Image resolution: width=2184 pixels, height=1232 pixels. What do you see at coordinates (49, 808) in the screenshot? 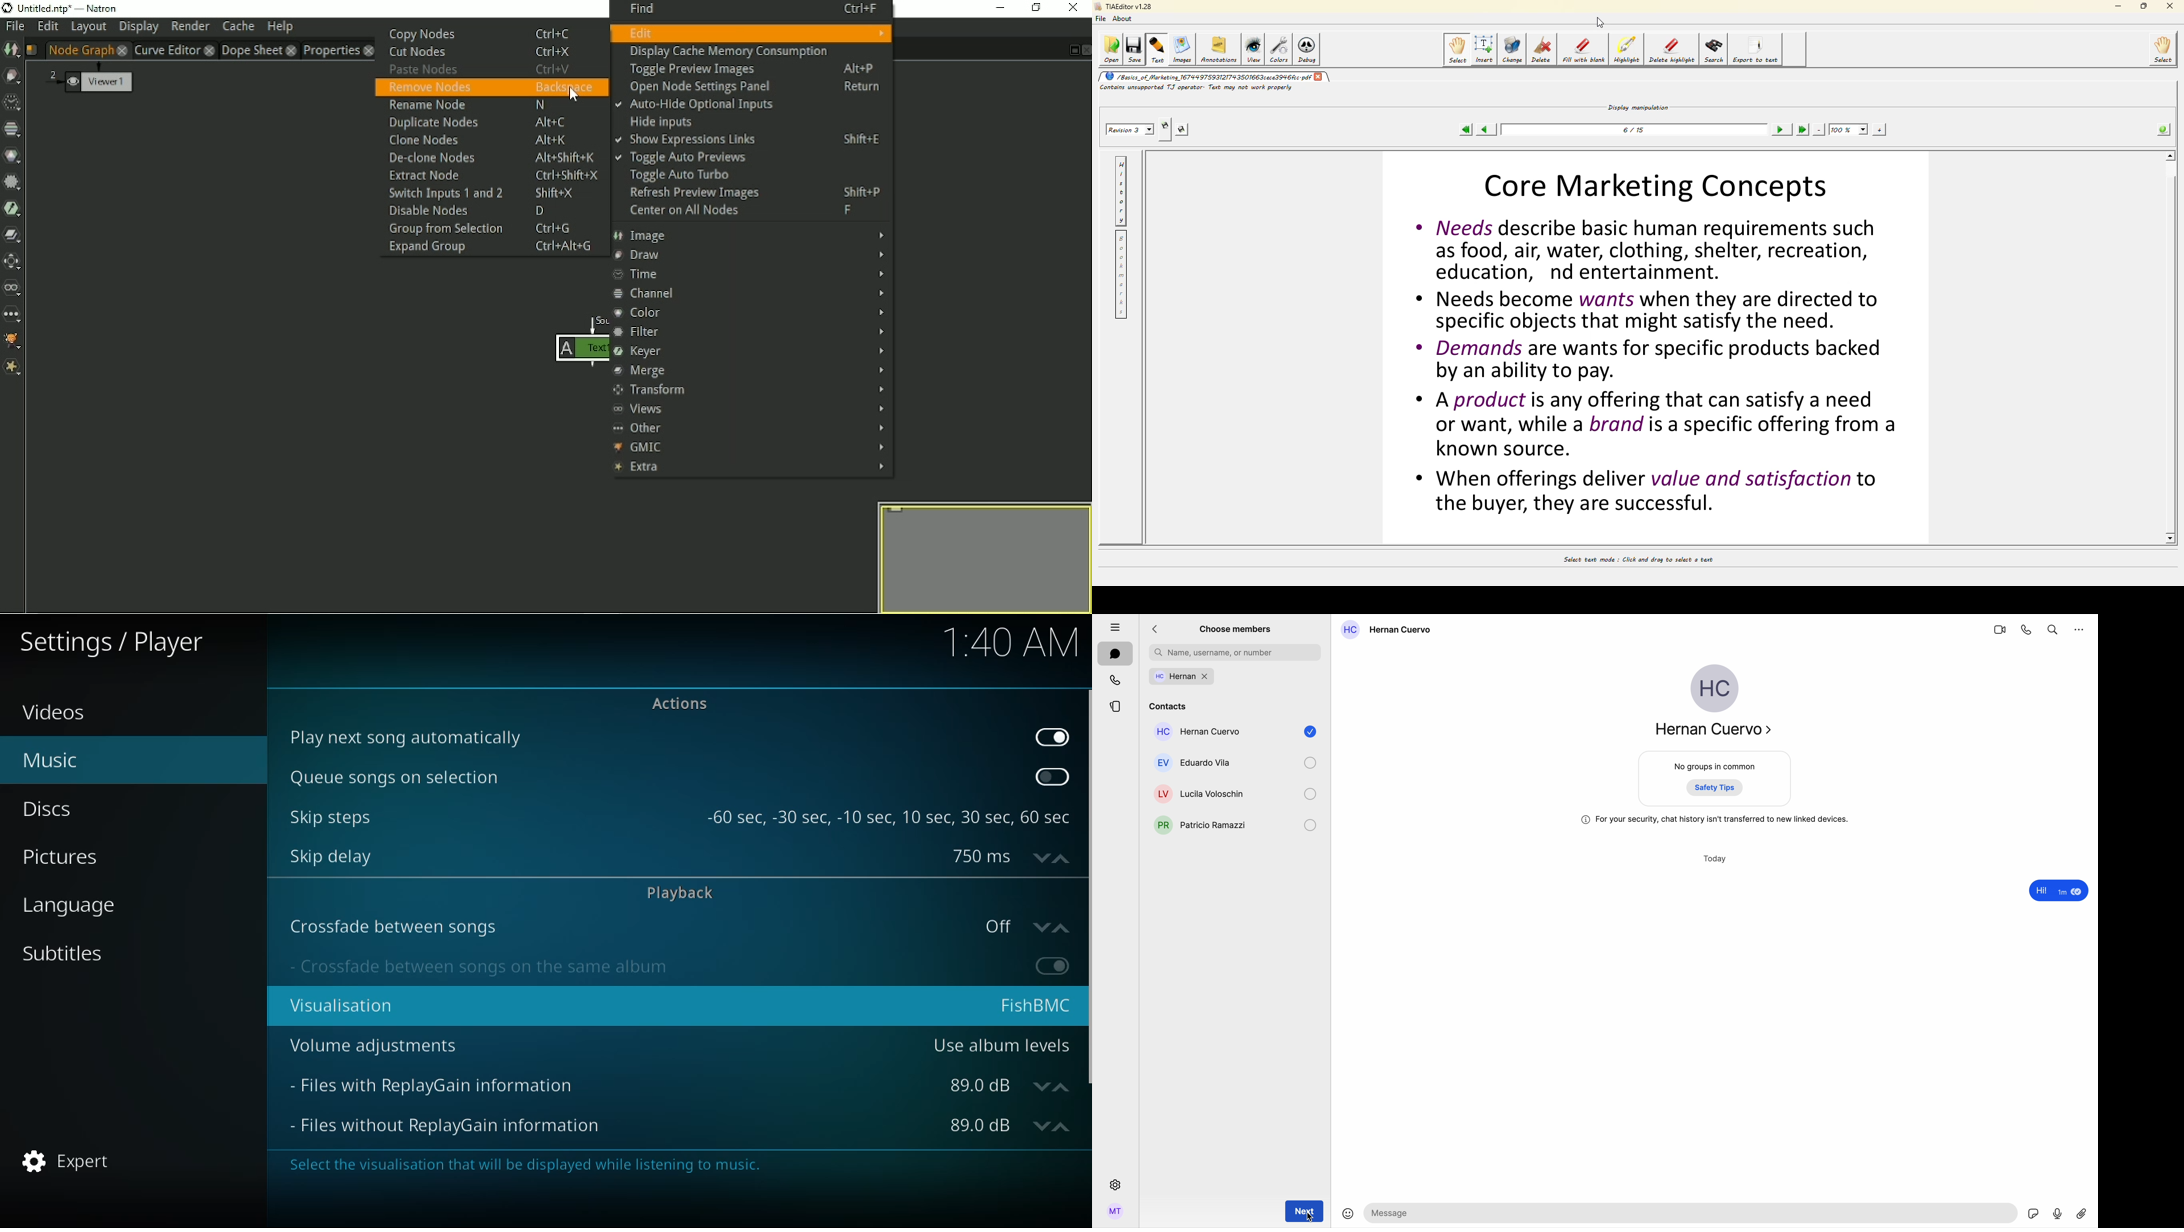
I see `discs` at bounding box center [49, 808].